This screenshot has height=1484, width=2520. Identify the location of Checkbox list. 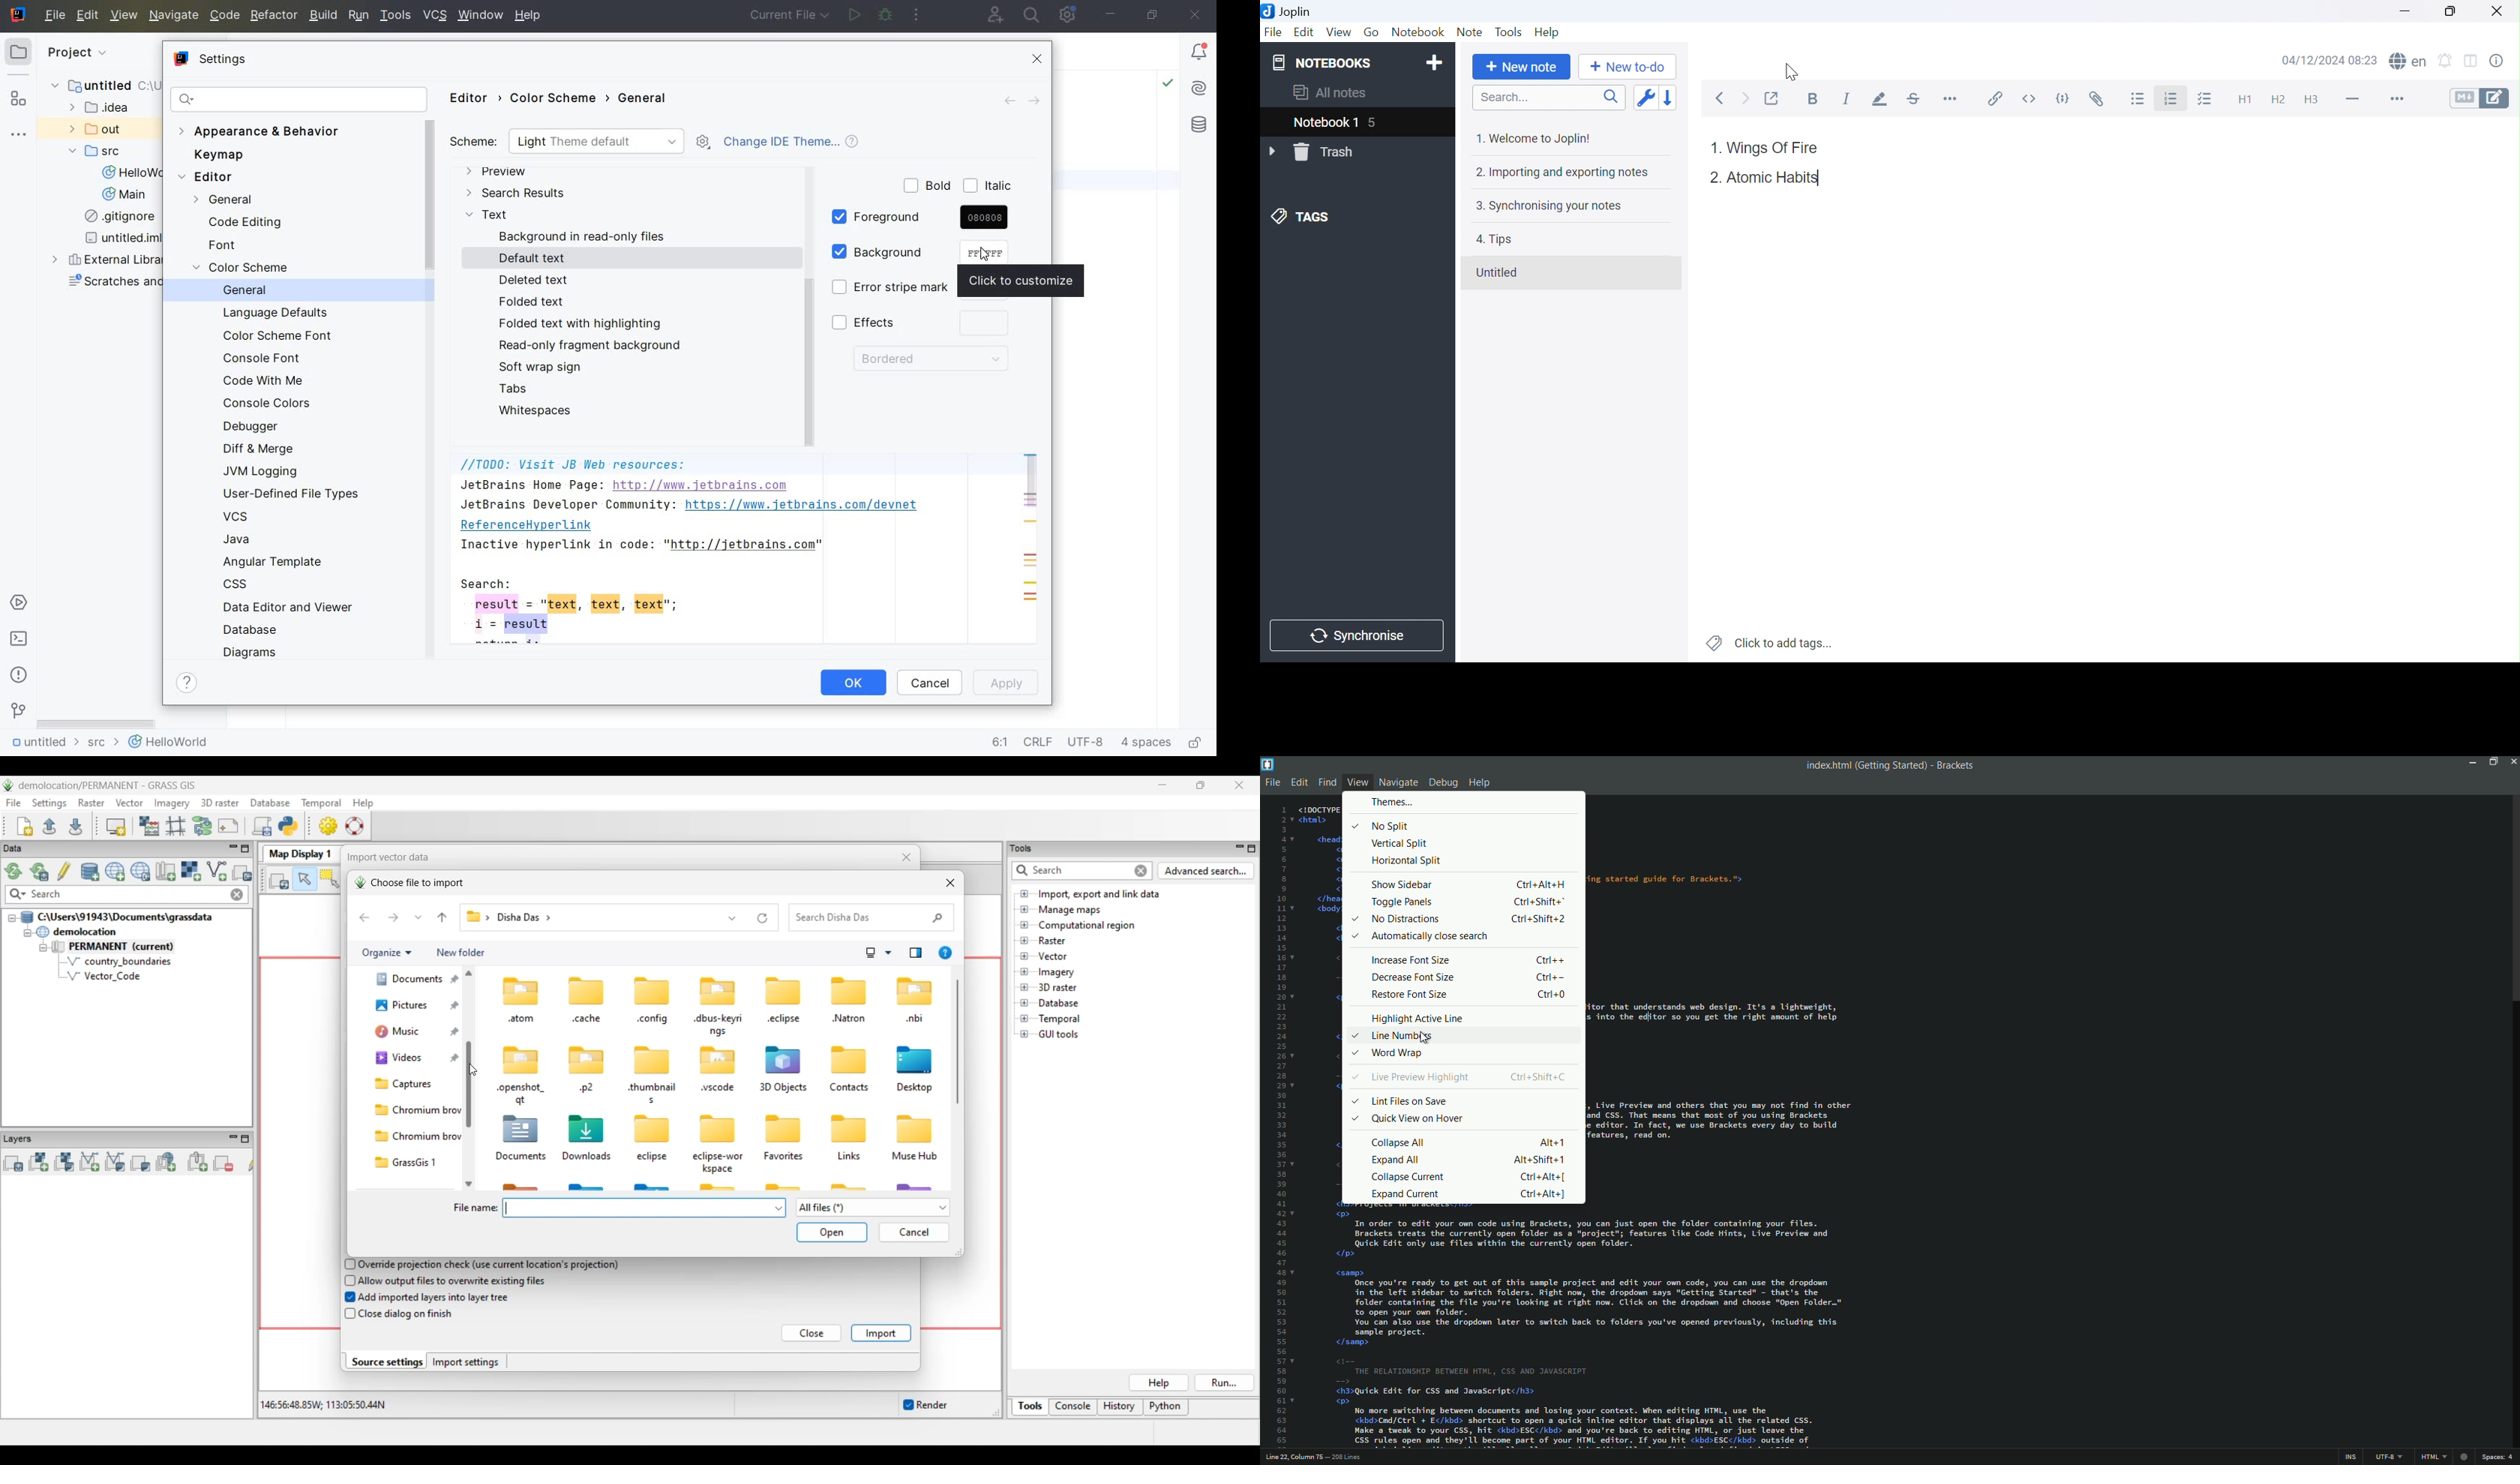
(2208, 101).